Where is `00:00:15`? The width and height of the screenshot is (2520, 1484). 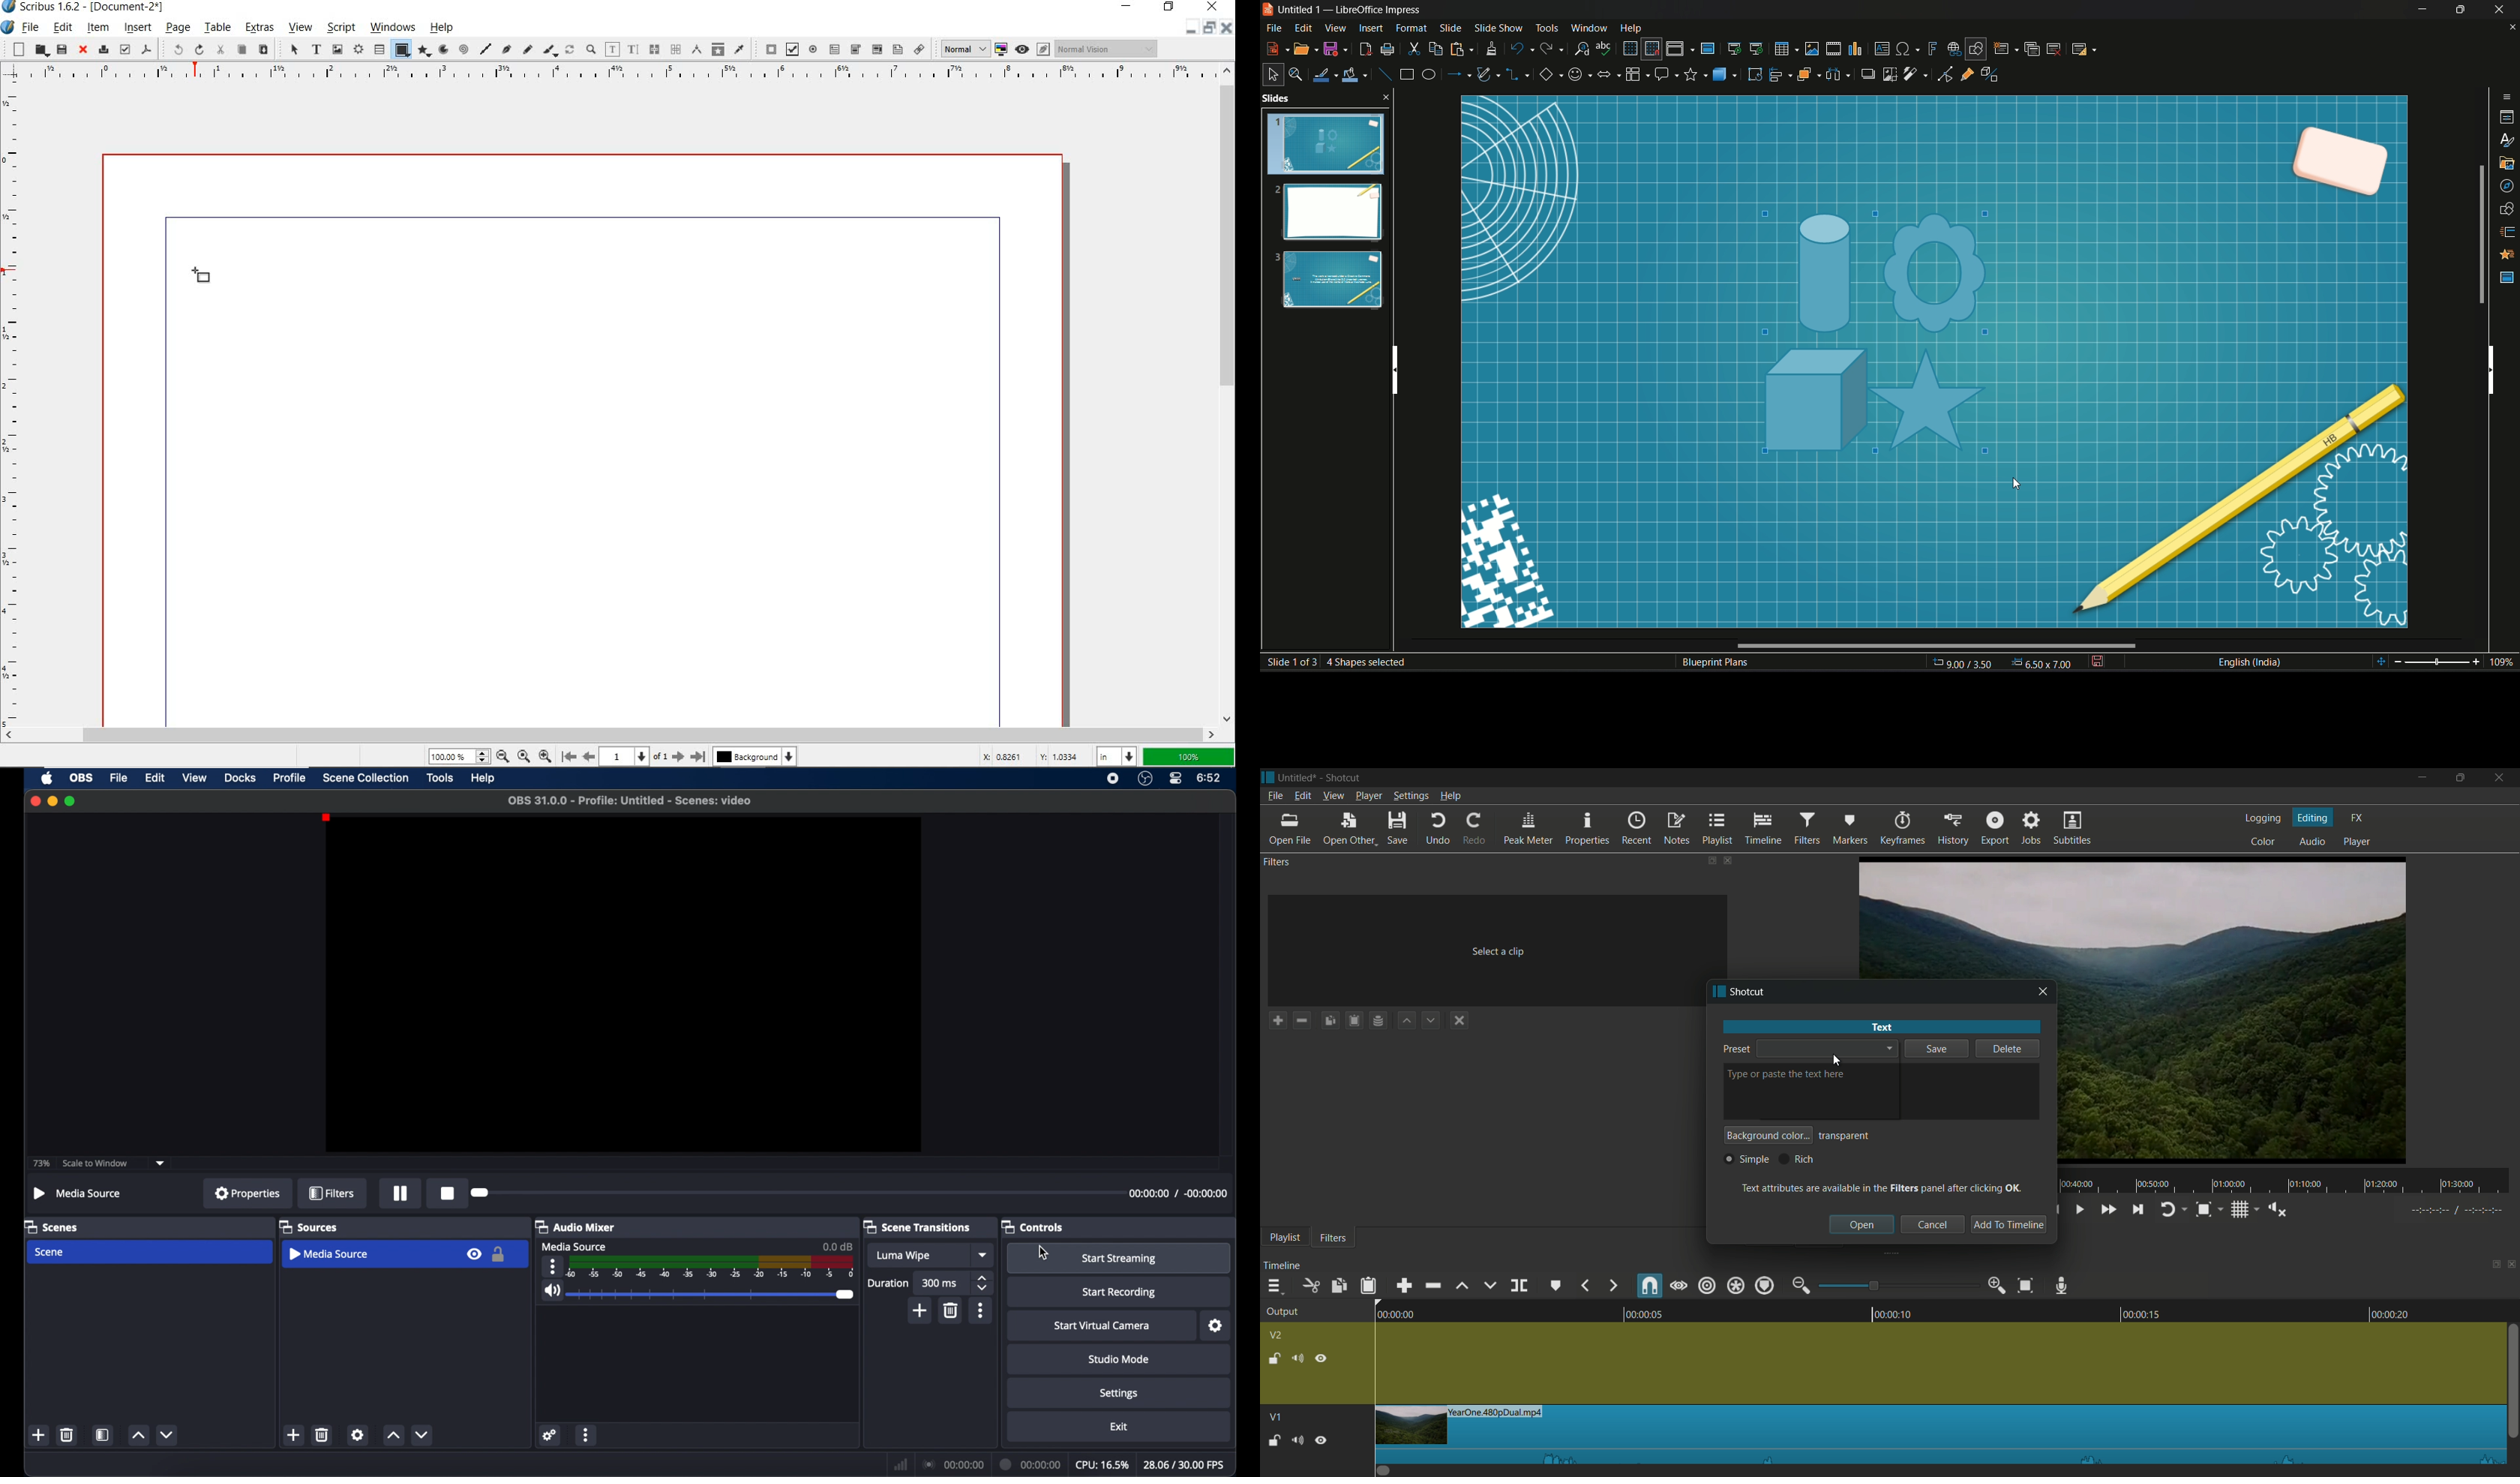 00:00:15 is located at coordinates (2134, 1312).